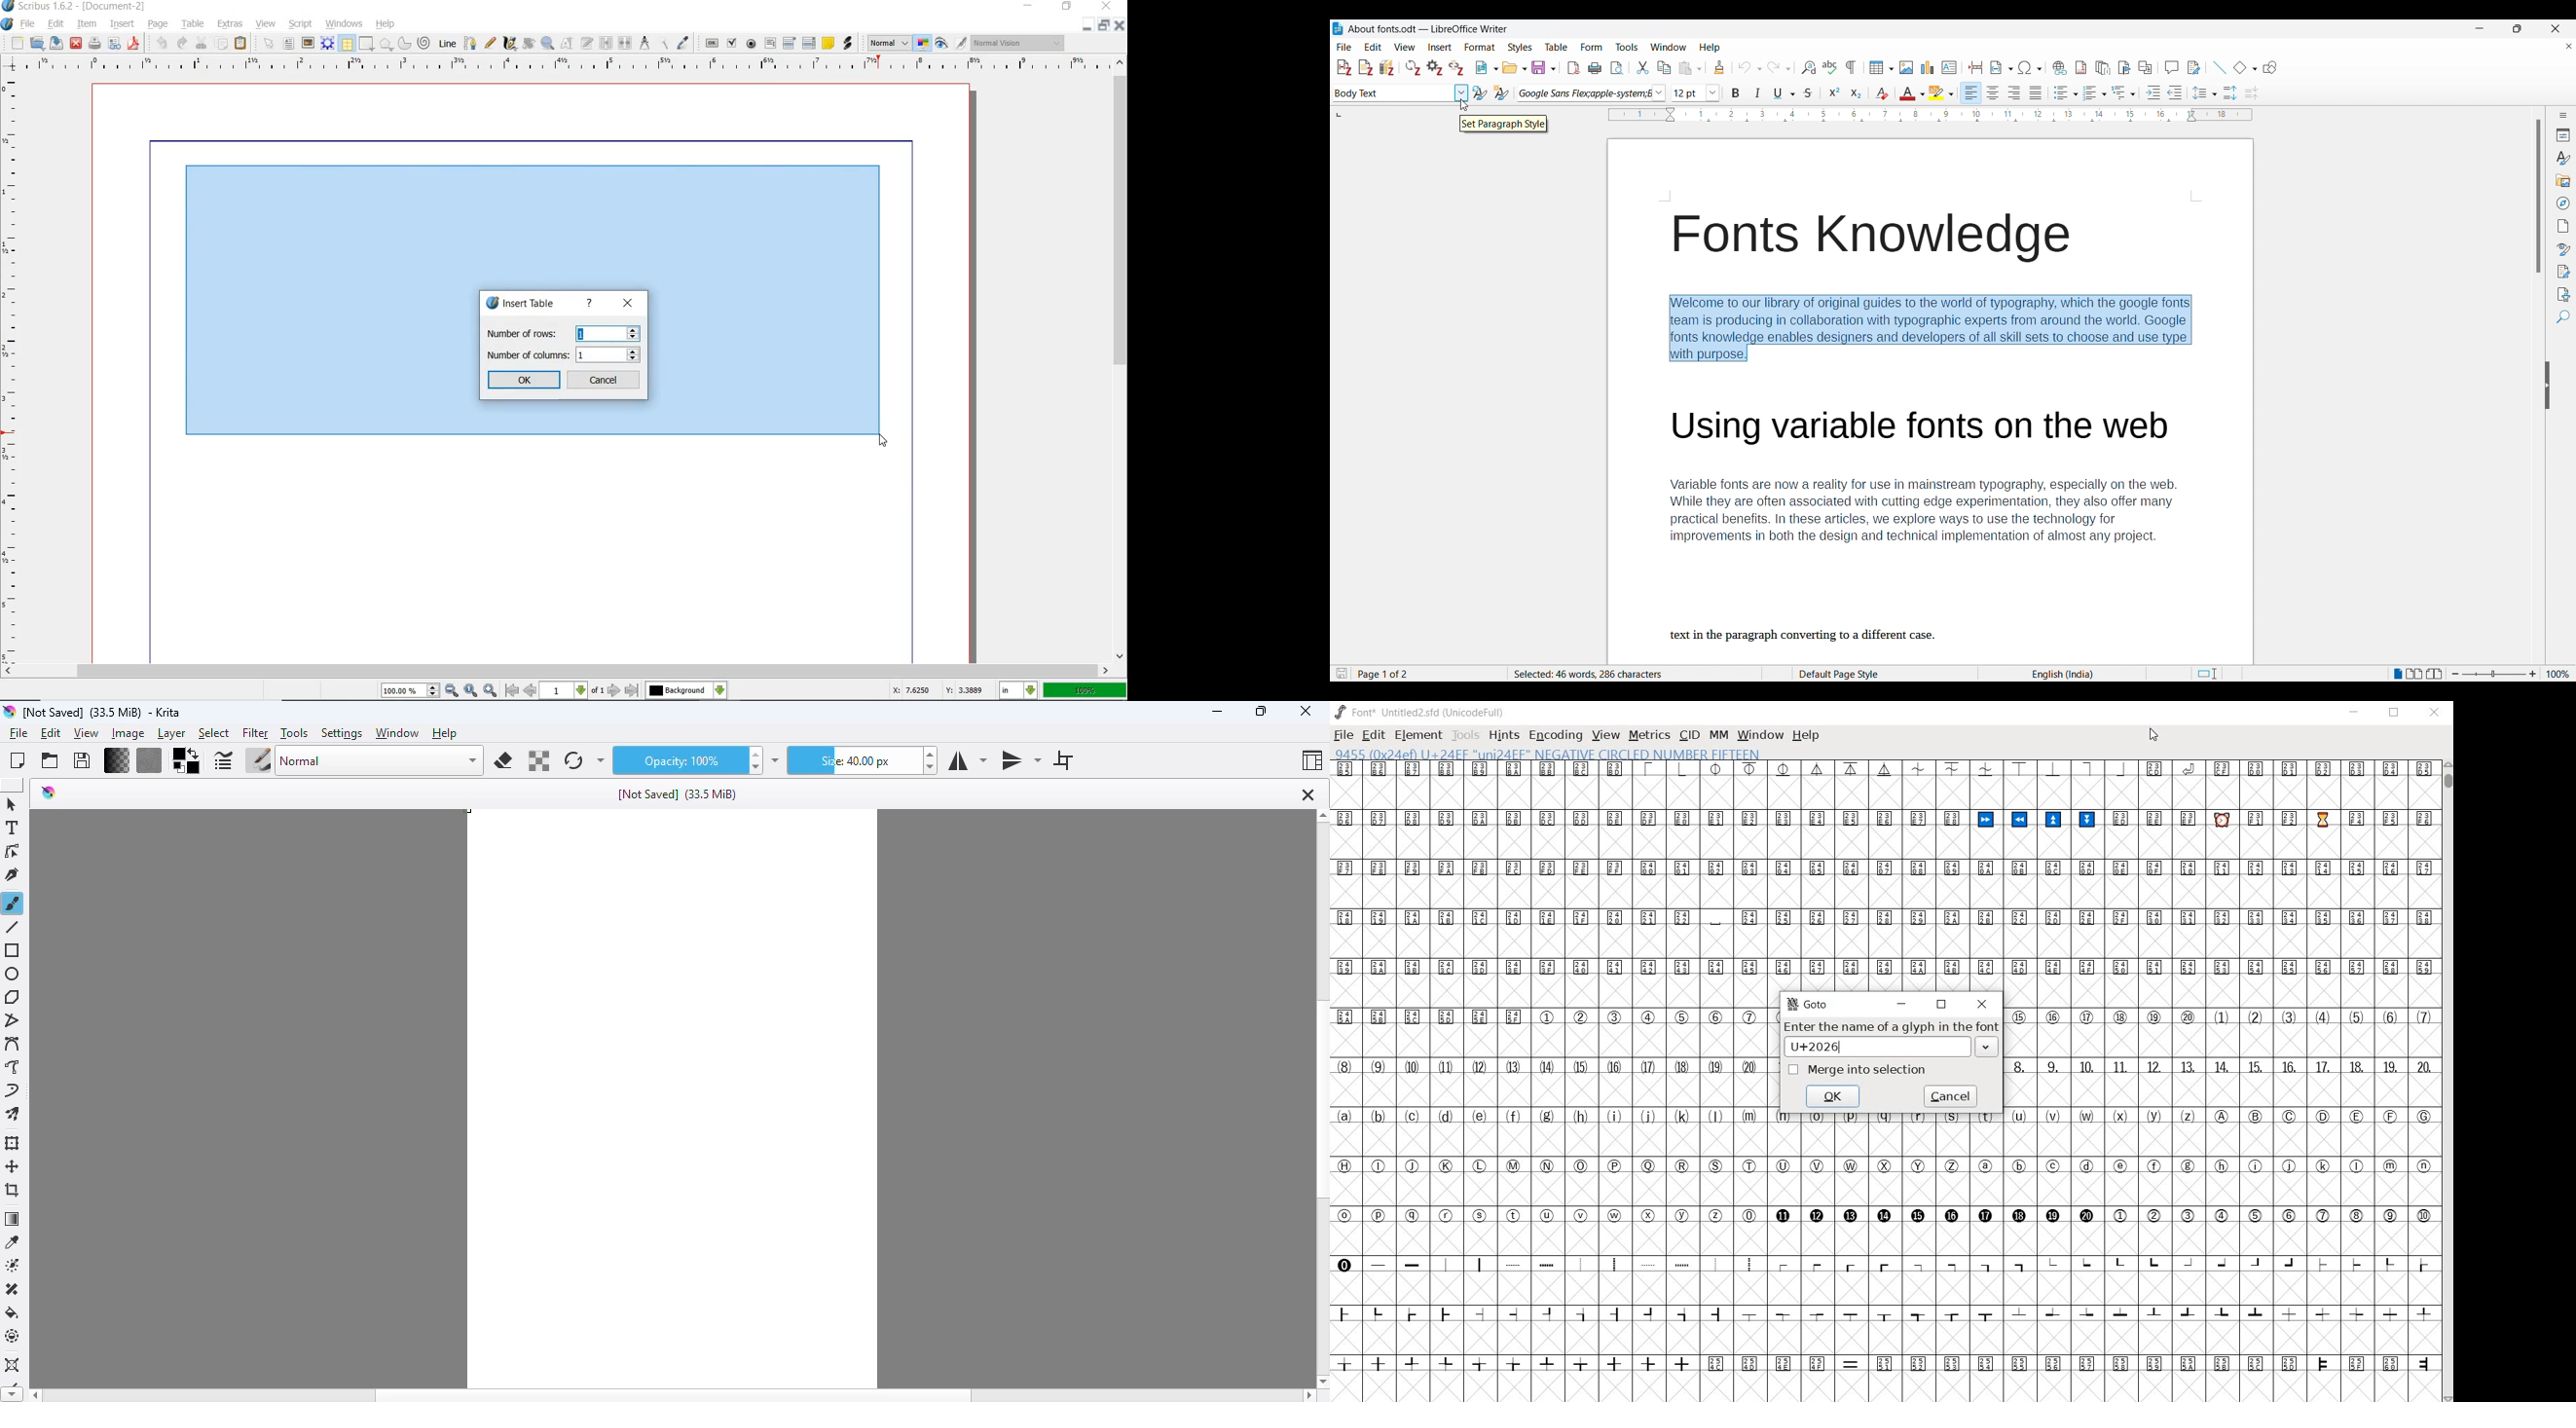 This screenshot has width=2576, height=1428. I want to click on maximize, so click(1262, 711).